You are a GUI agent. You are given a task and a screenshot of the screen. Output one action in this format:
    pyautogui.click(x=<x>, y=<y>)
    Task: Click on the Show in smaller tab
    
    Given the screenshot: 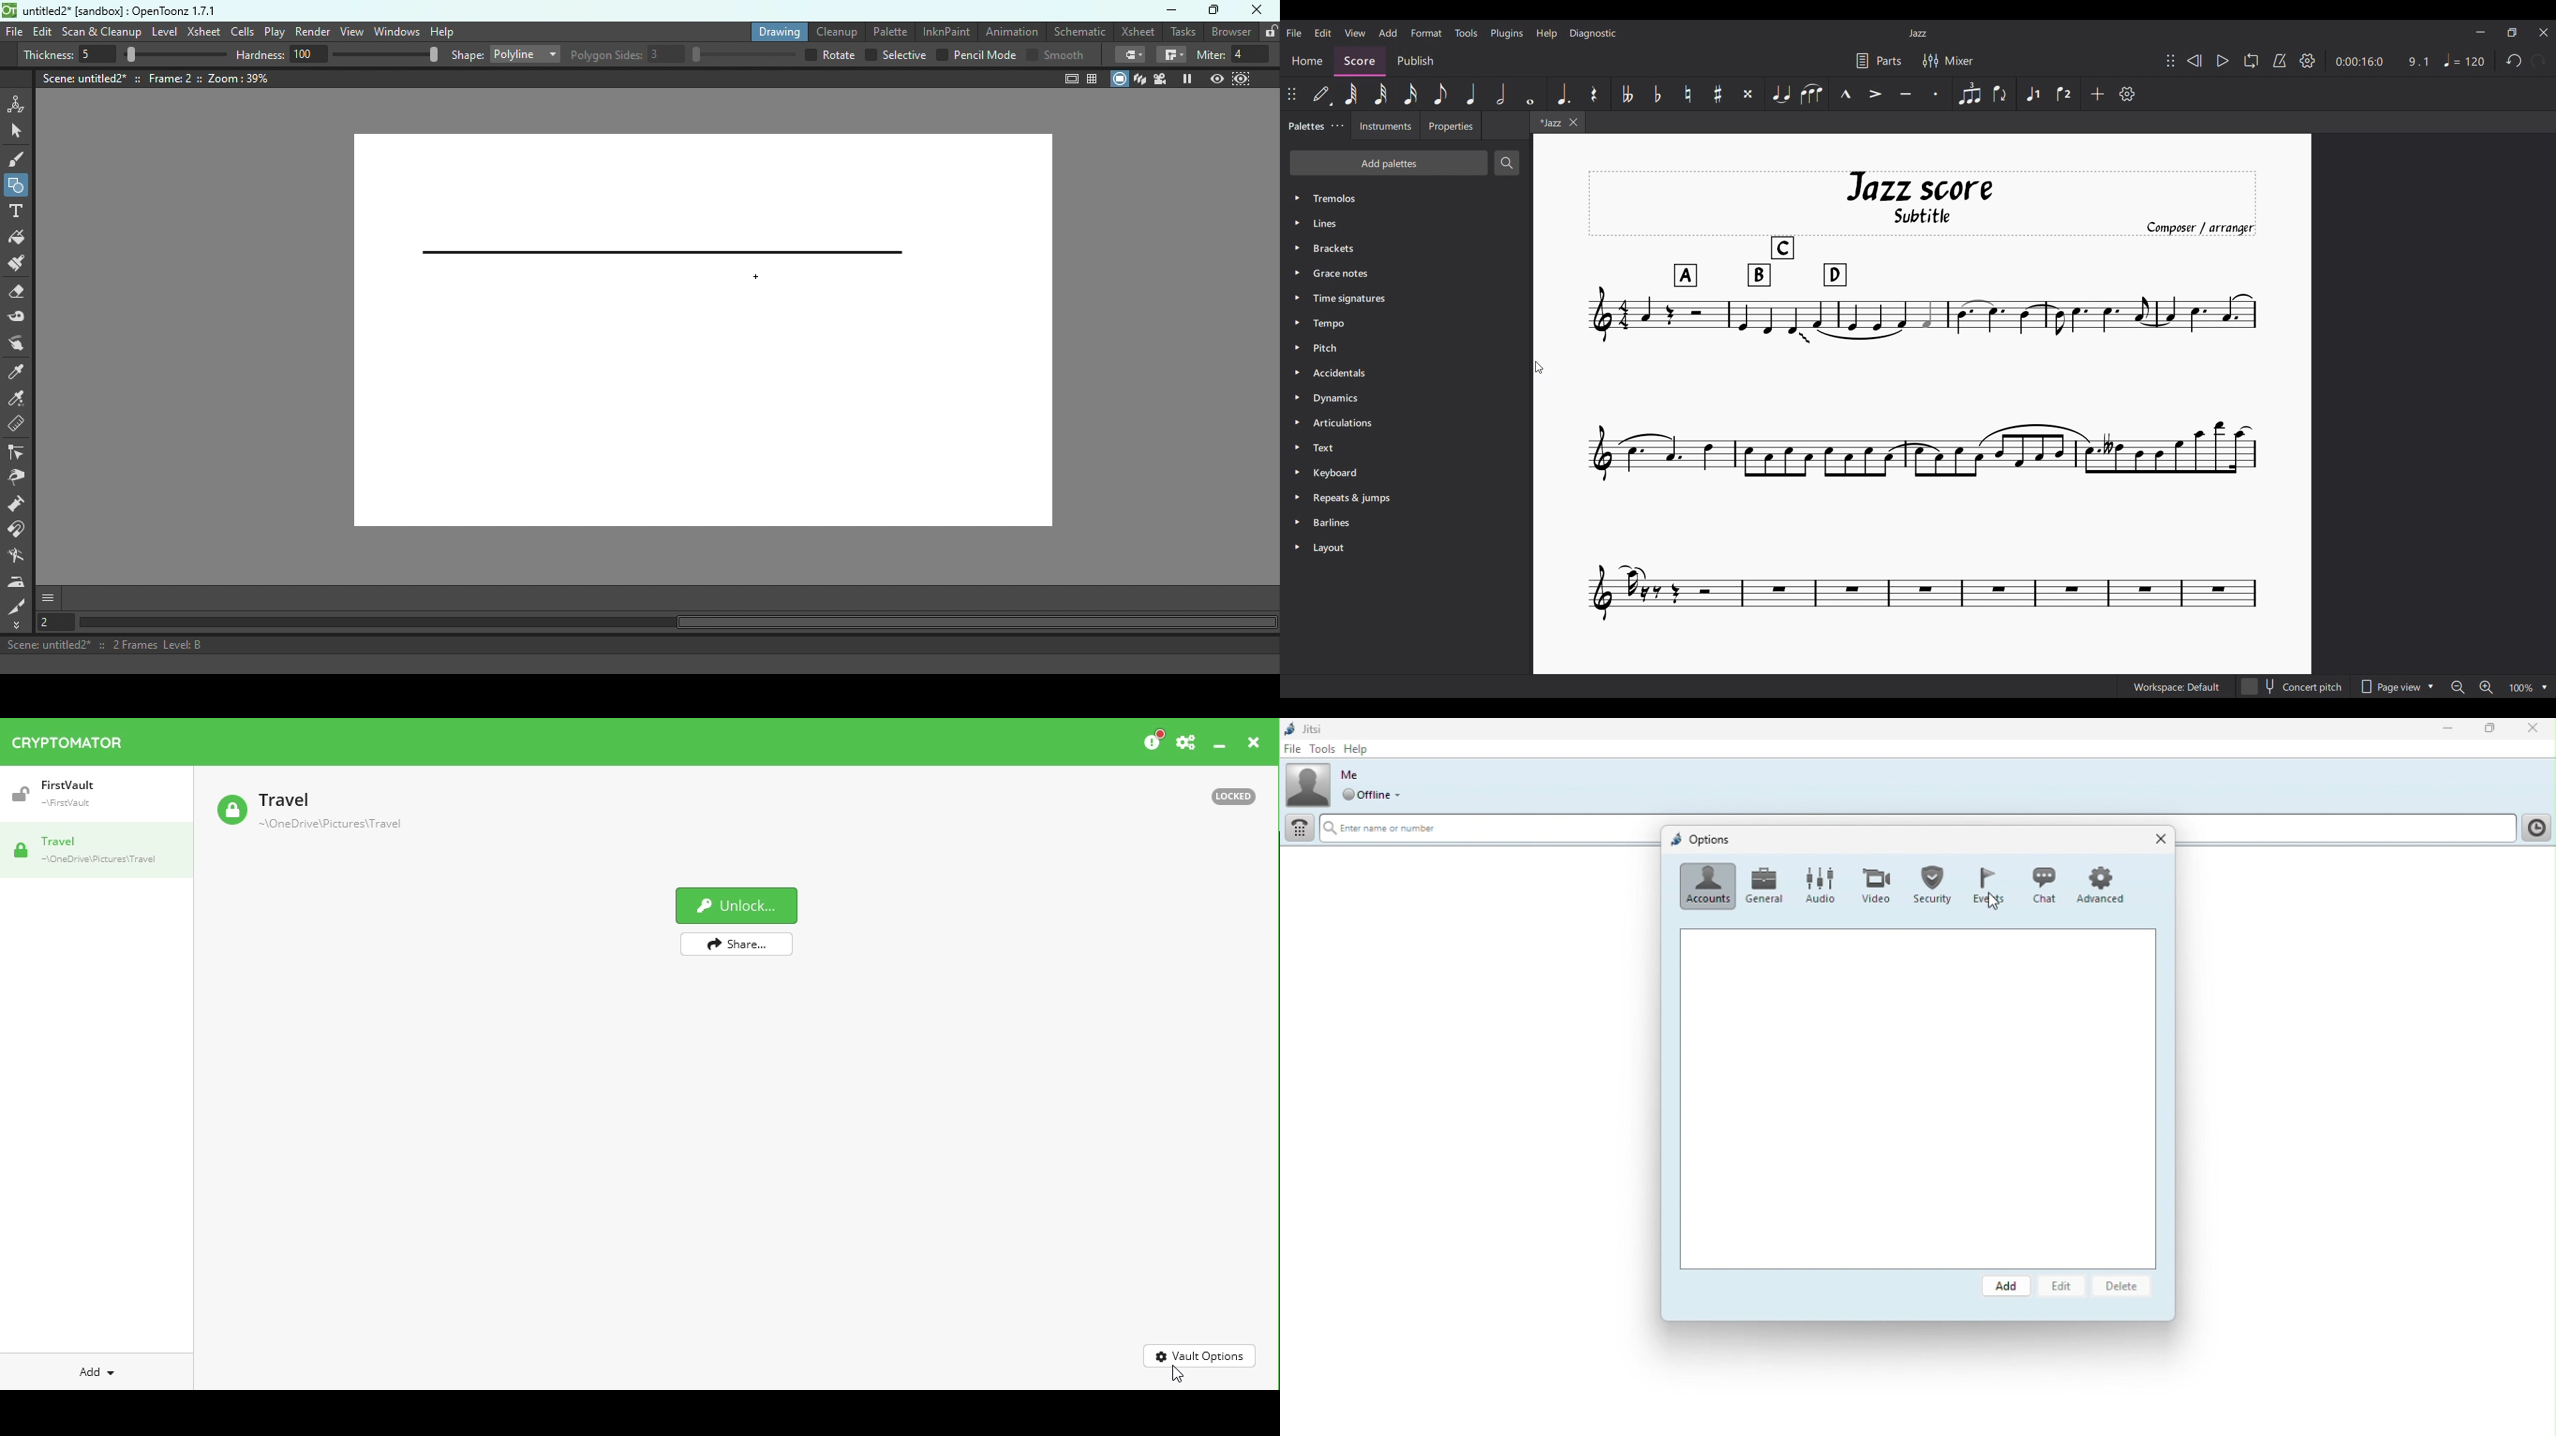 What is the action you would take?
    pyautogui.click(x=2513, y=33)
    